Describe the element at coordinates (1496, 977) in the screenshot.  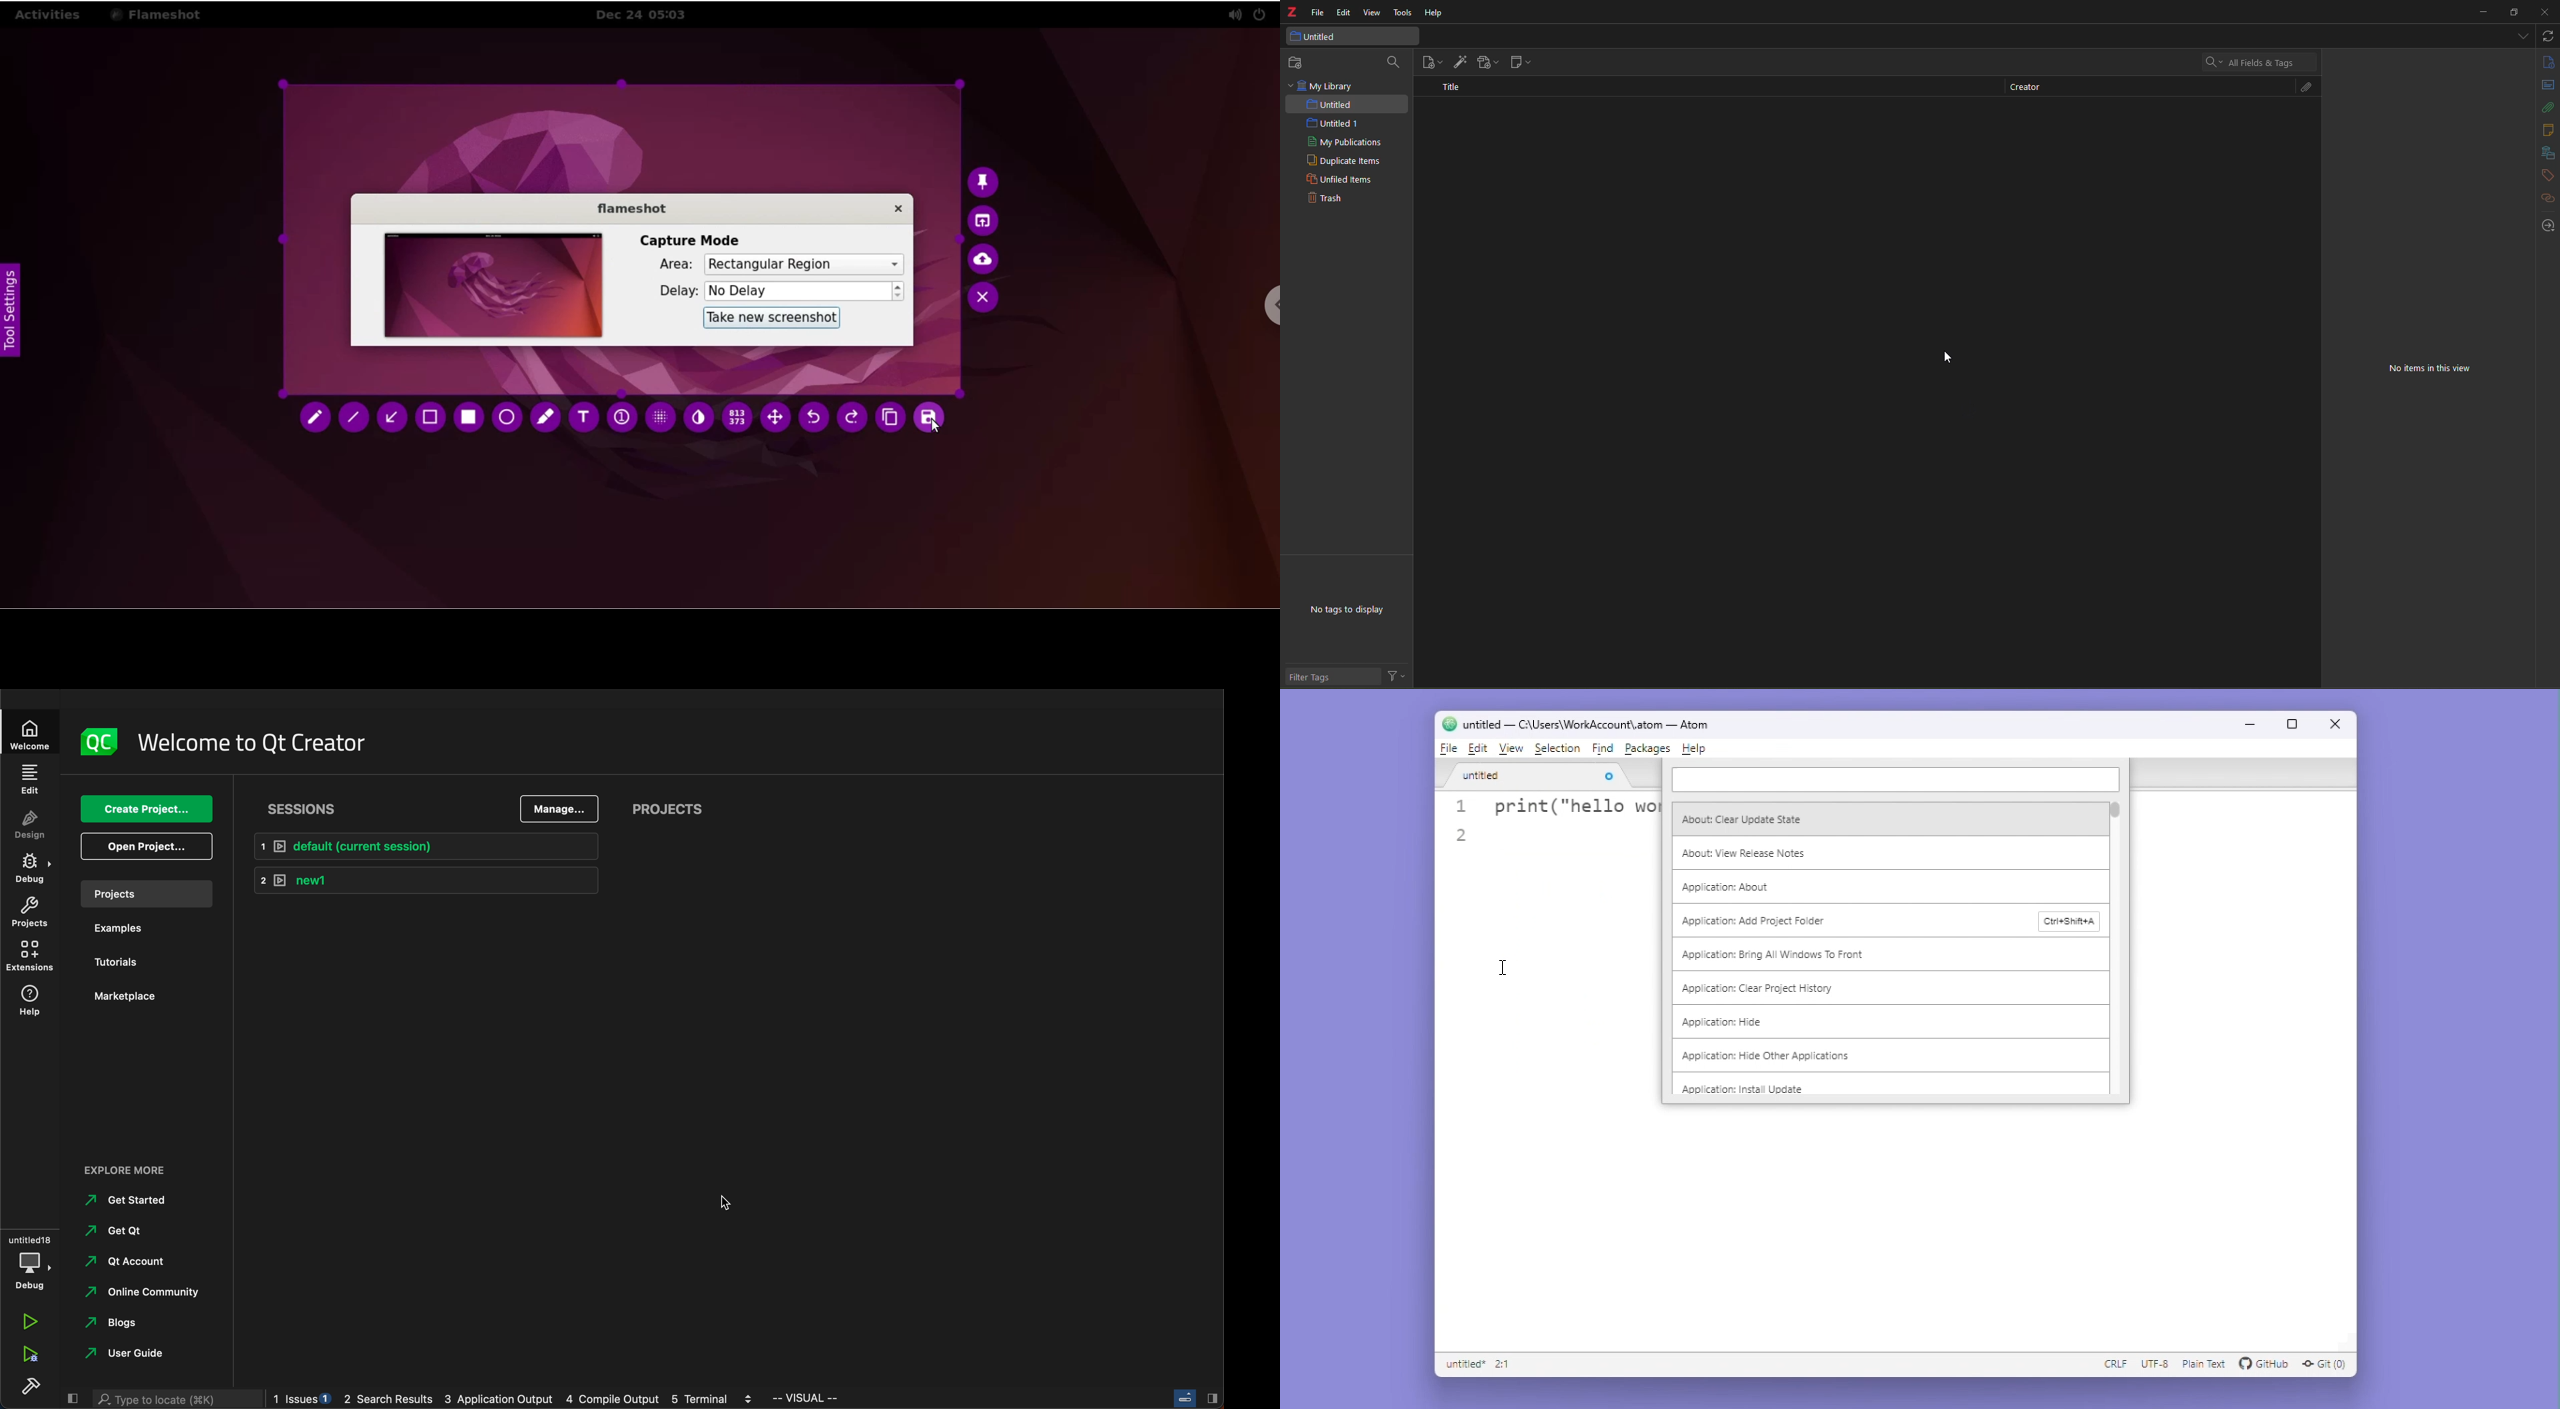
I see `cursor` at that location.